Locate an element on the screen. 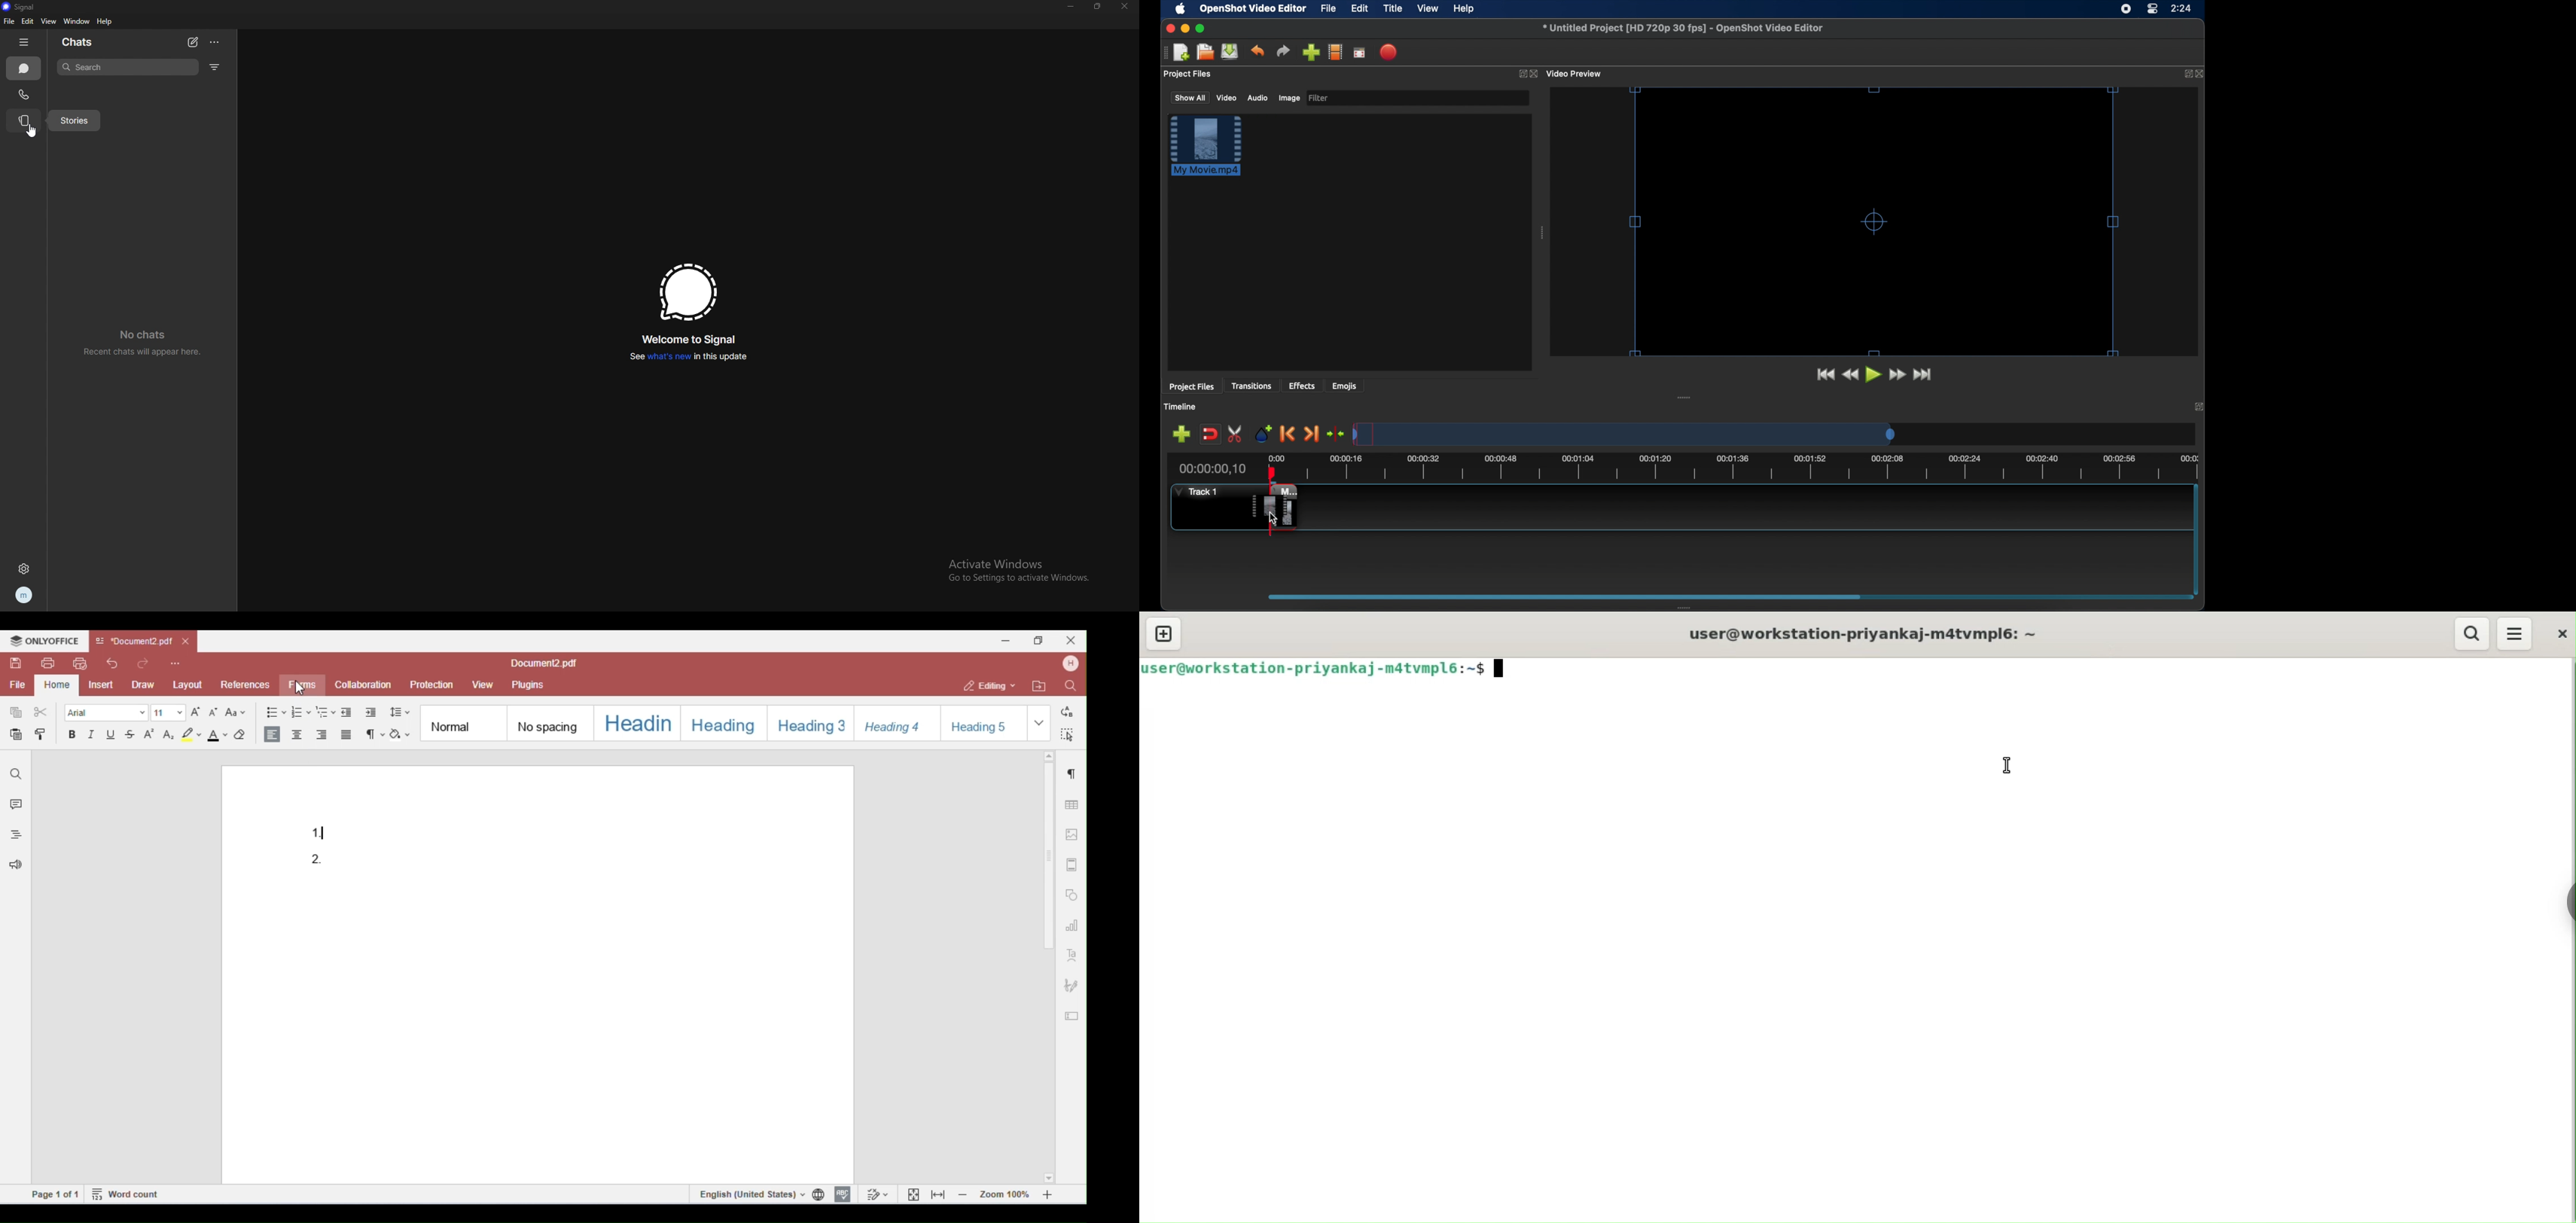 The height and width of the screenshot is (1232, 2576). timeline scale is located at coordinates (1624, 433).